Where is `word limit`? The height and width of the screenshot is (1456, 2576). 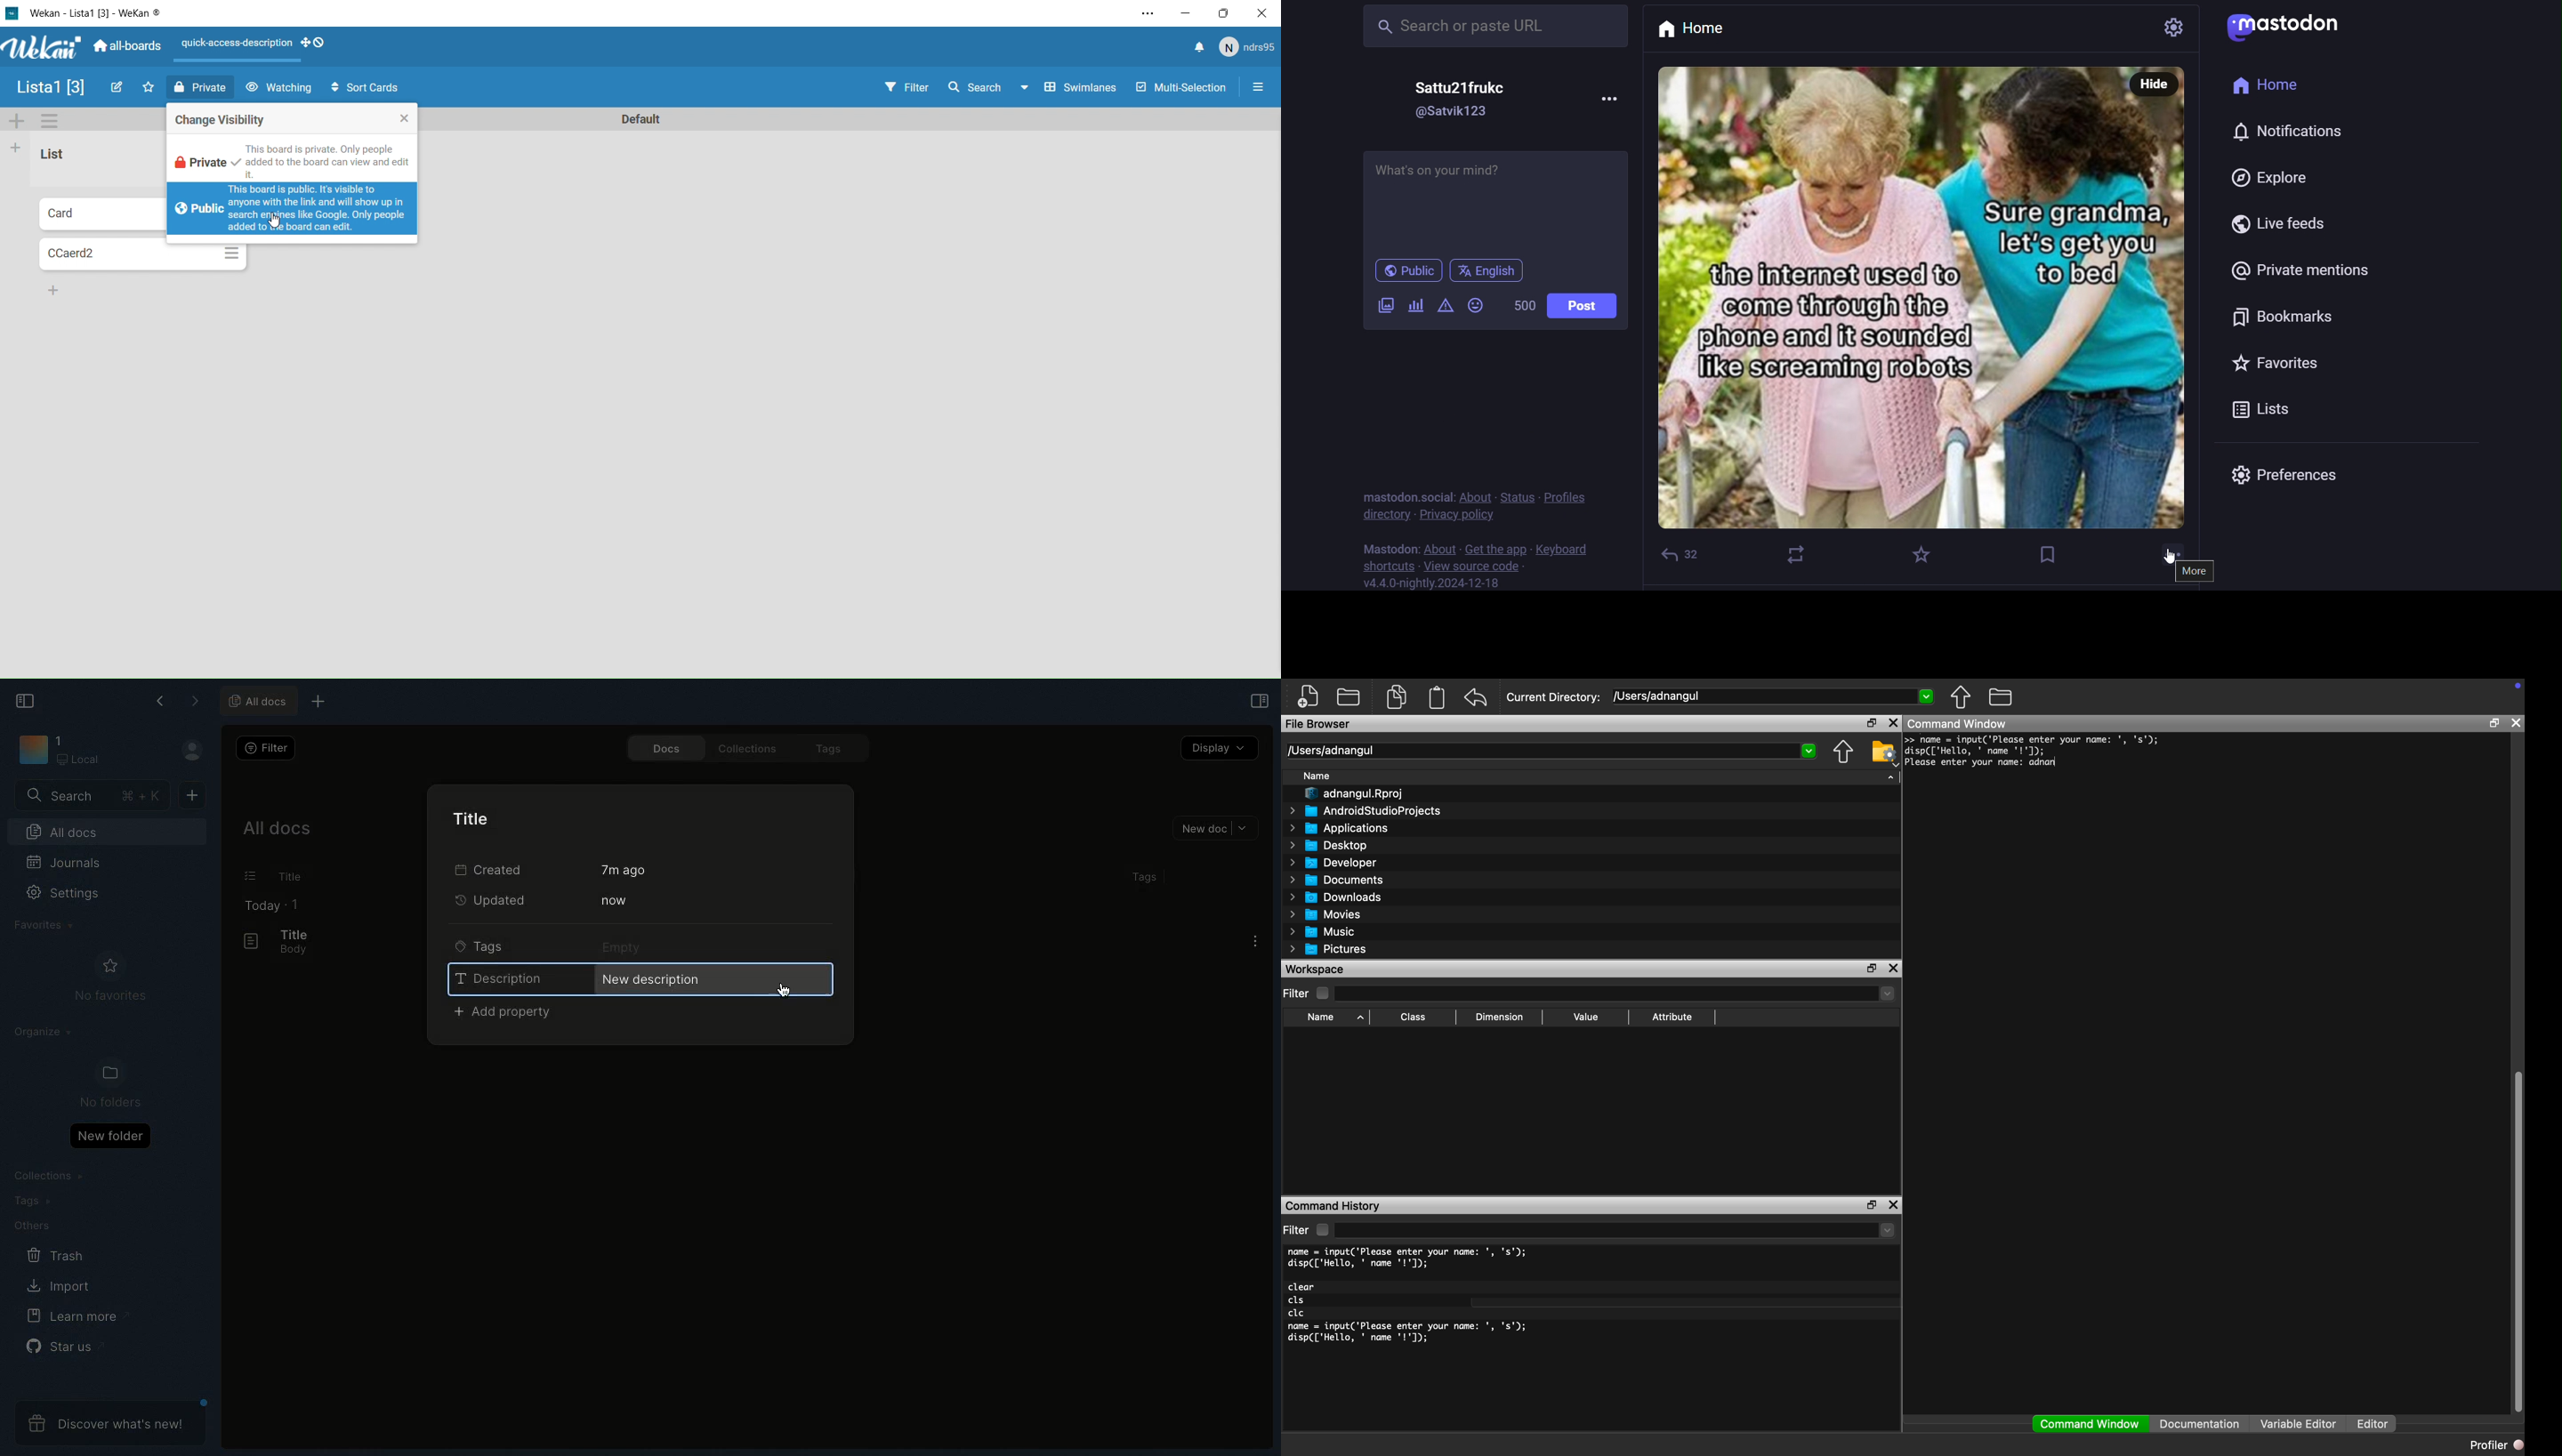
word limit is located at coordinates (1525, 304).